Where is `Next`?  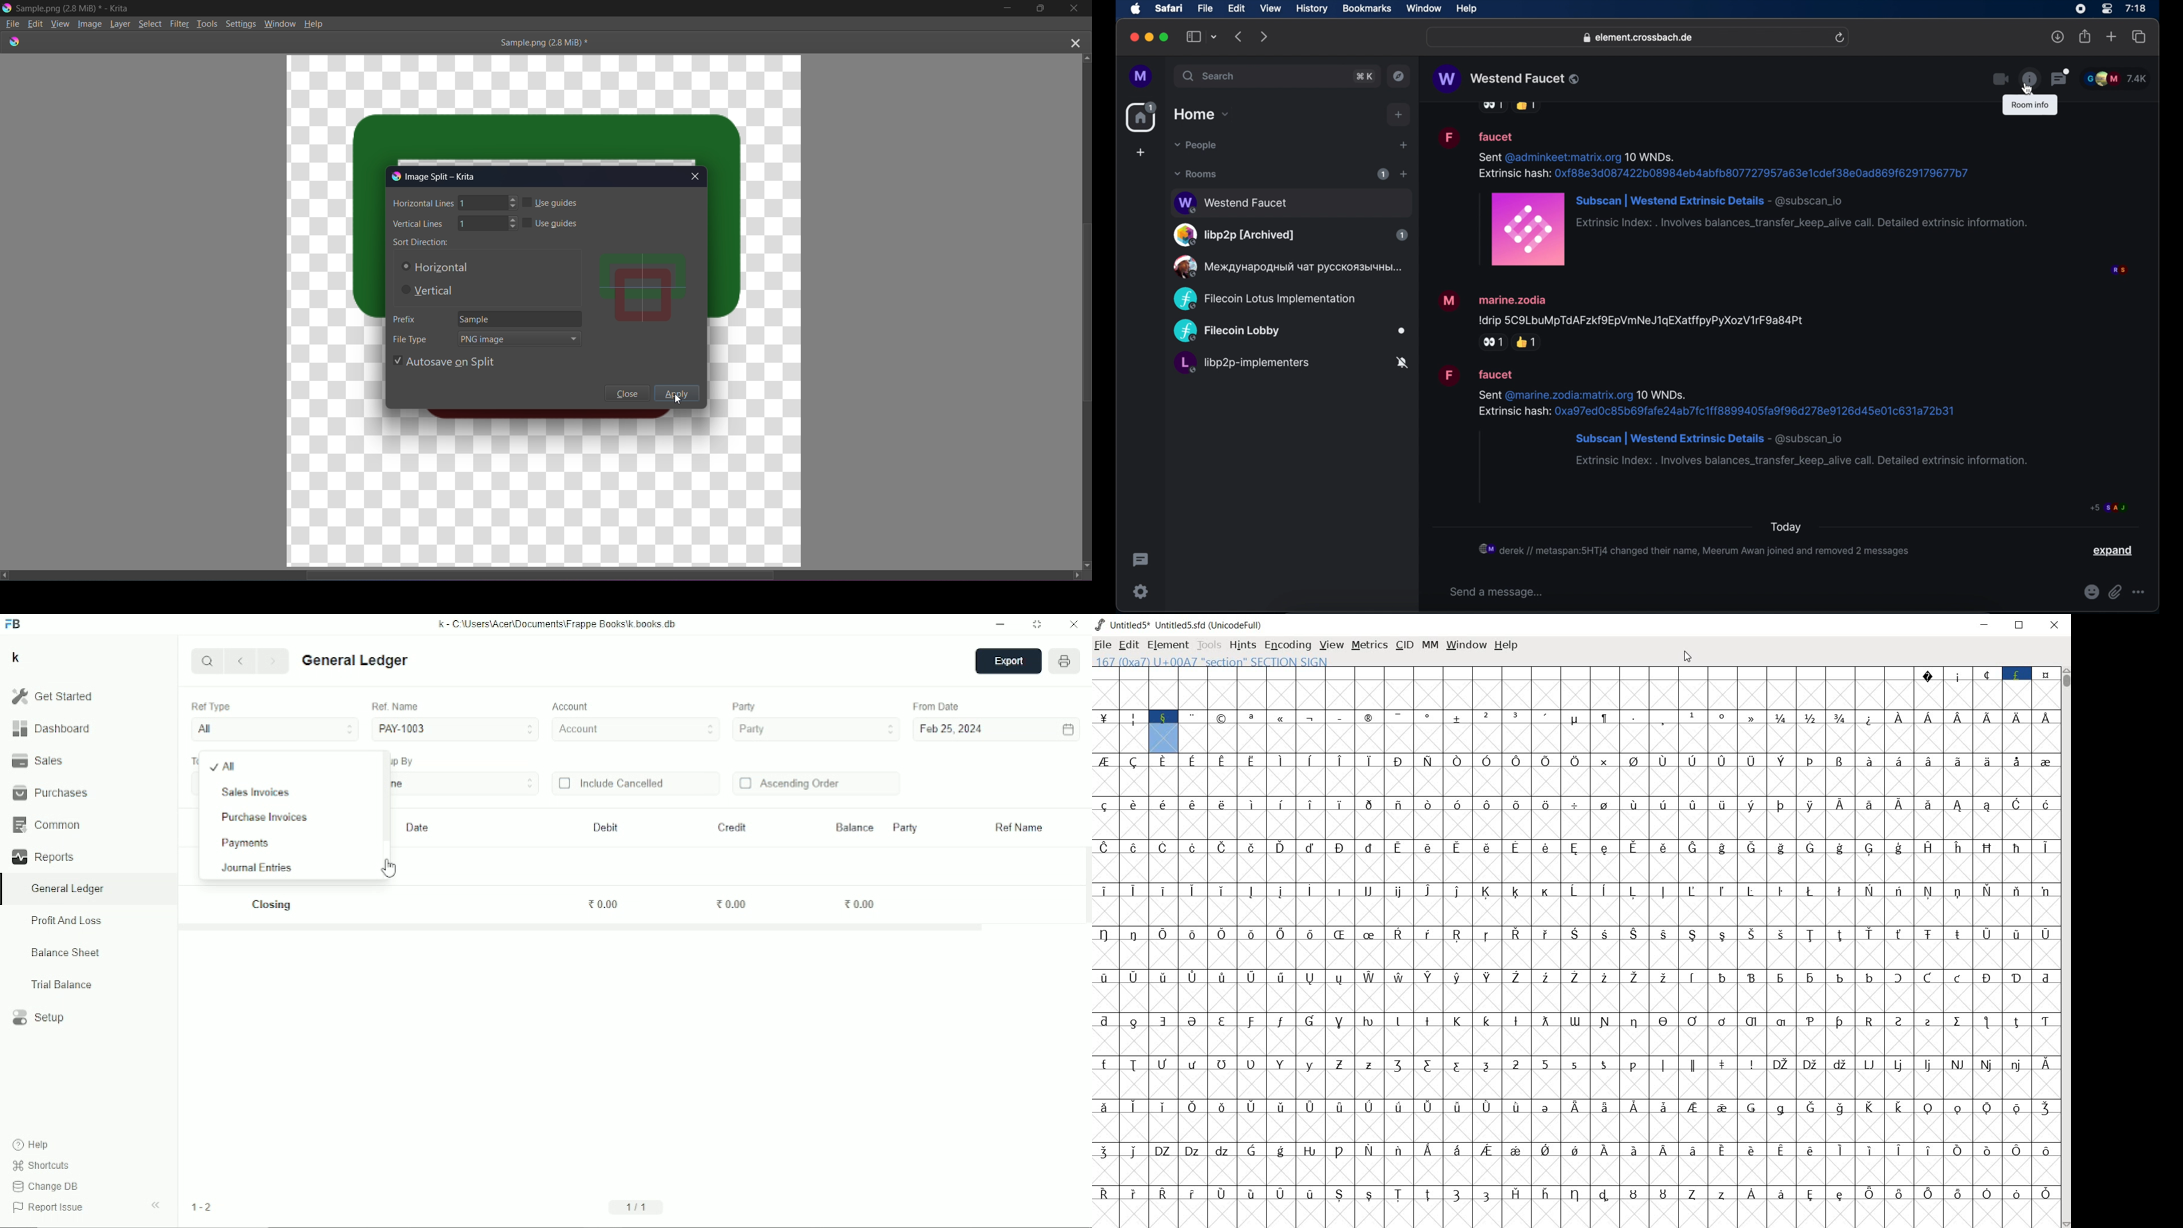 Next is located at coordinates (275, 662).